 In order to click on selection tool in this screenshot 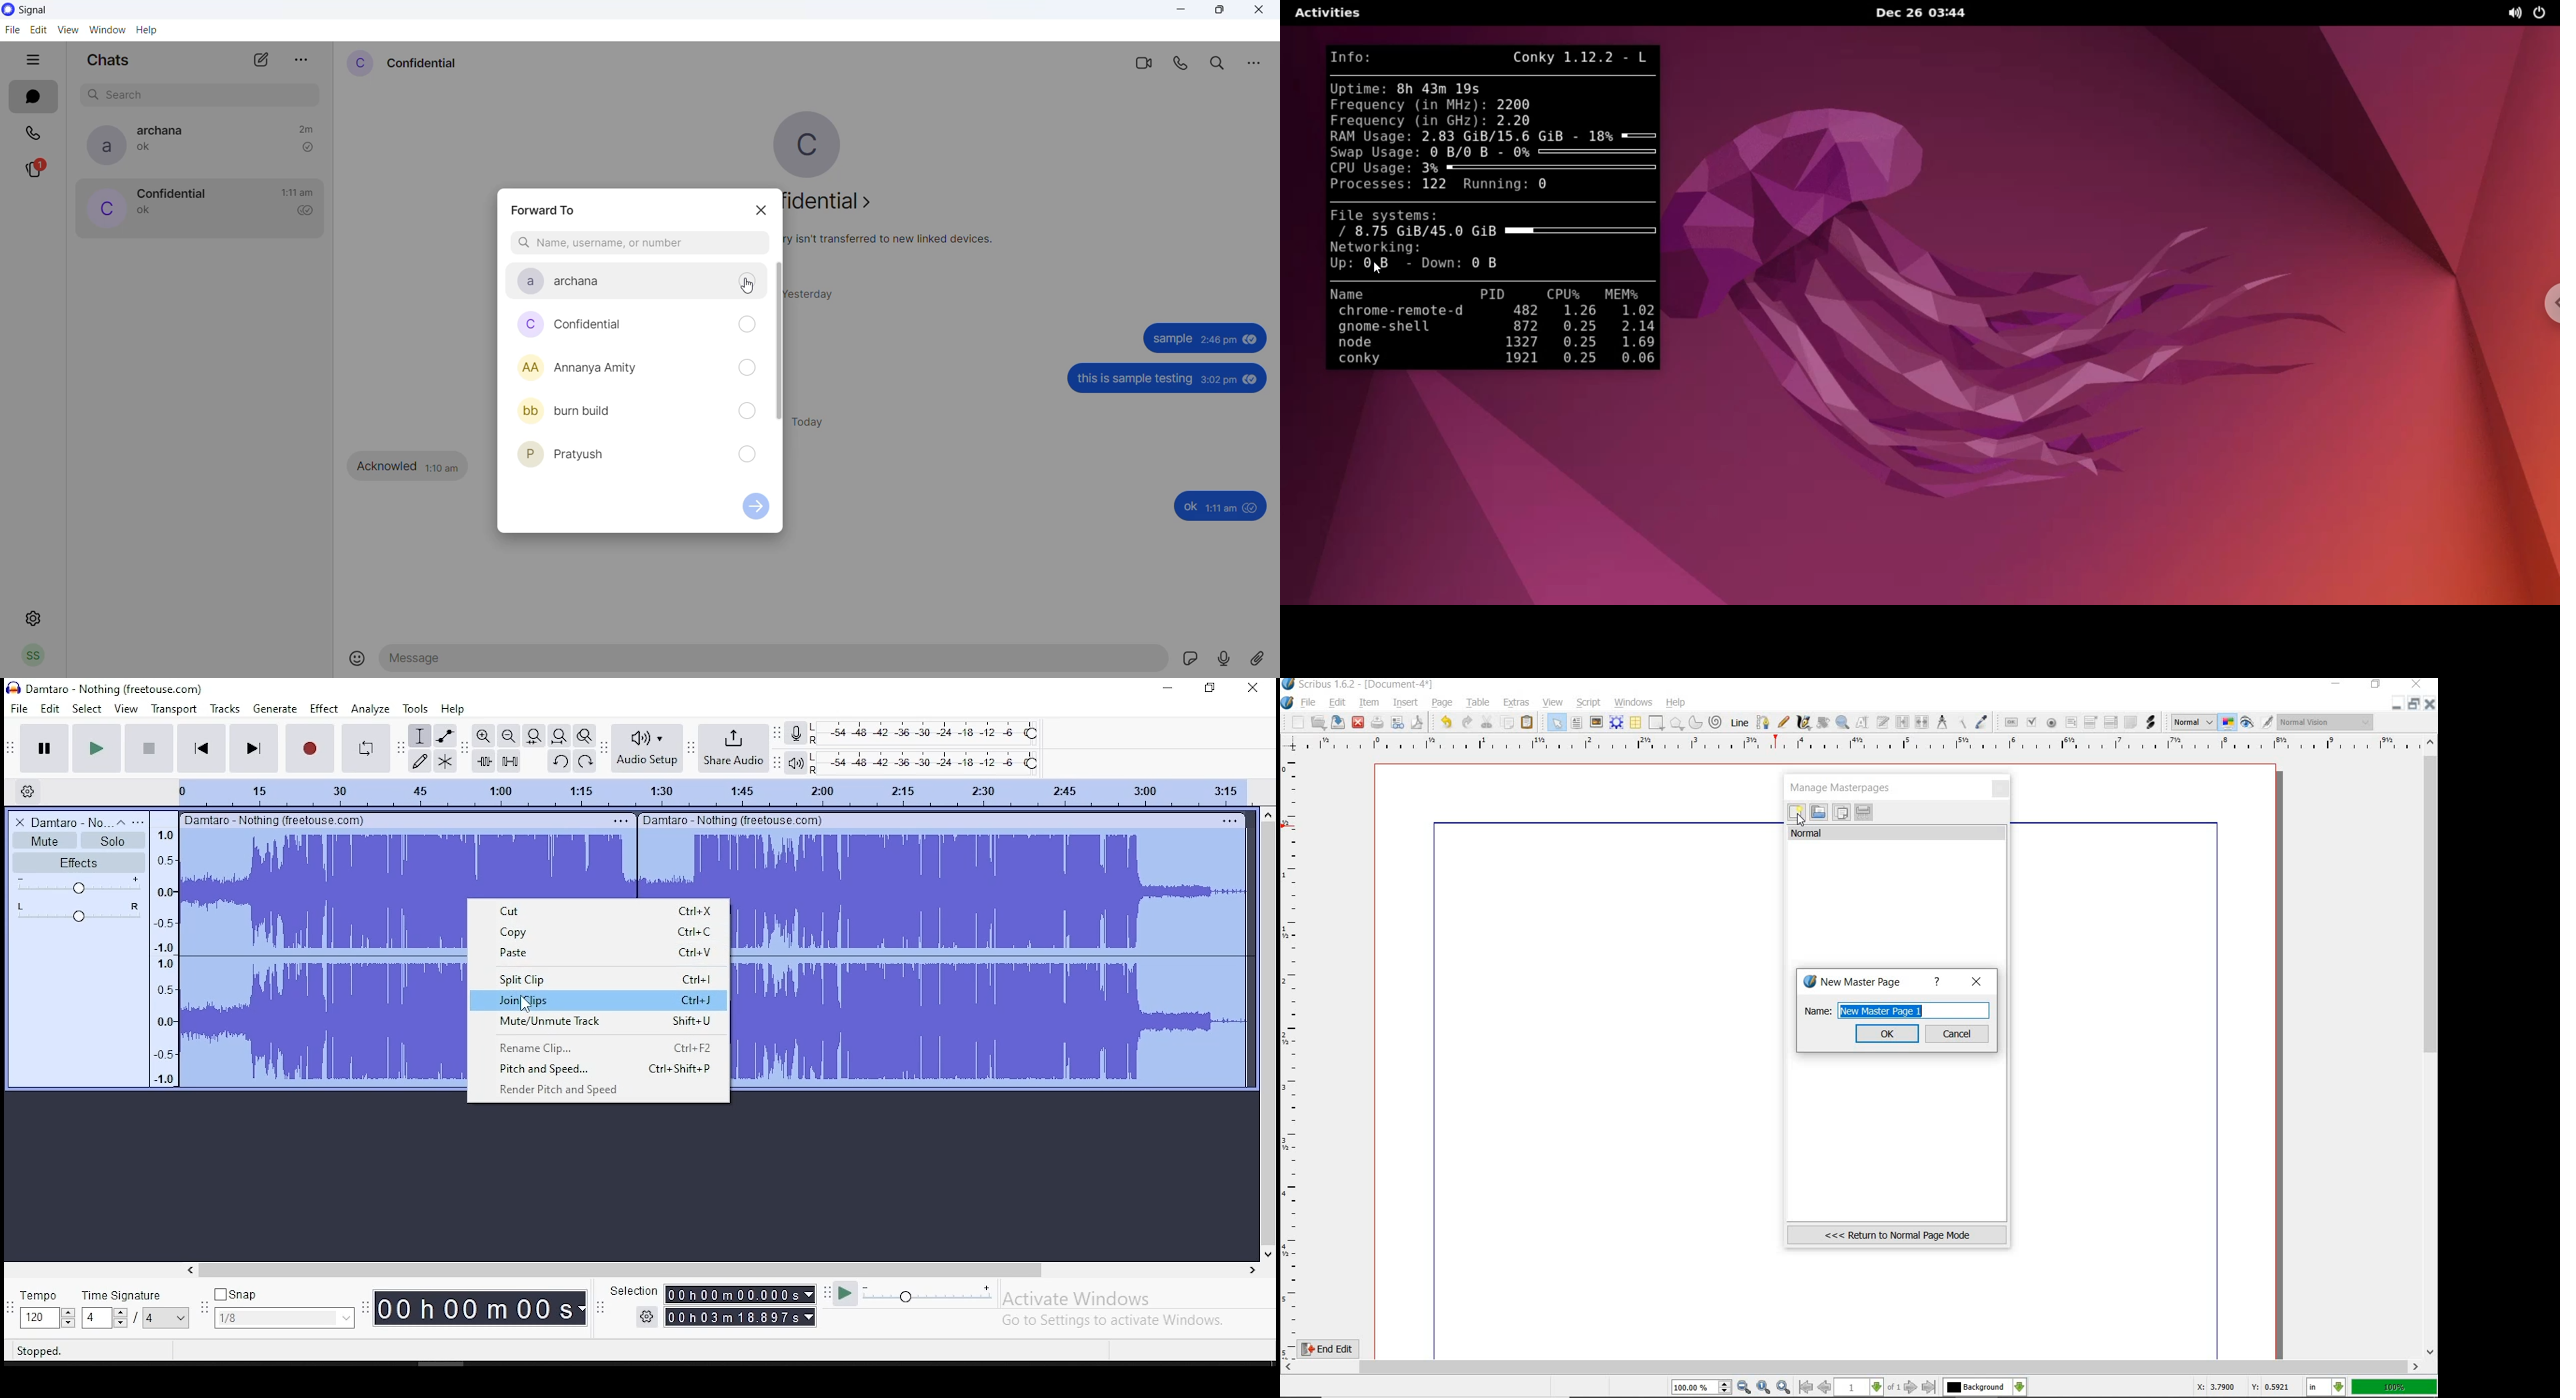, I will do `click(419, 736)`.